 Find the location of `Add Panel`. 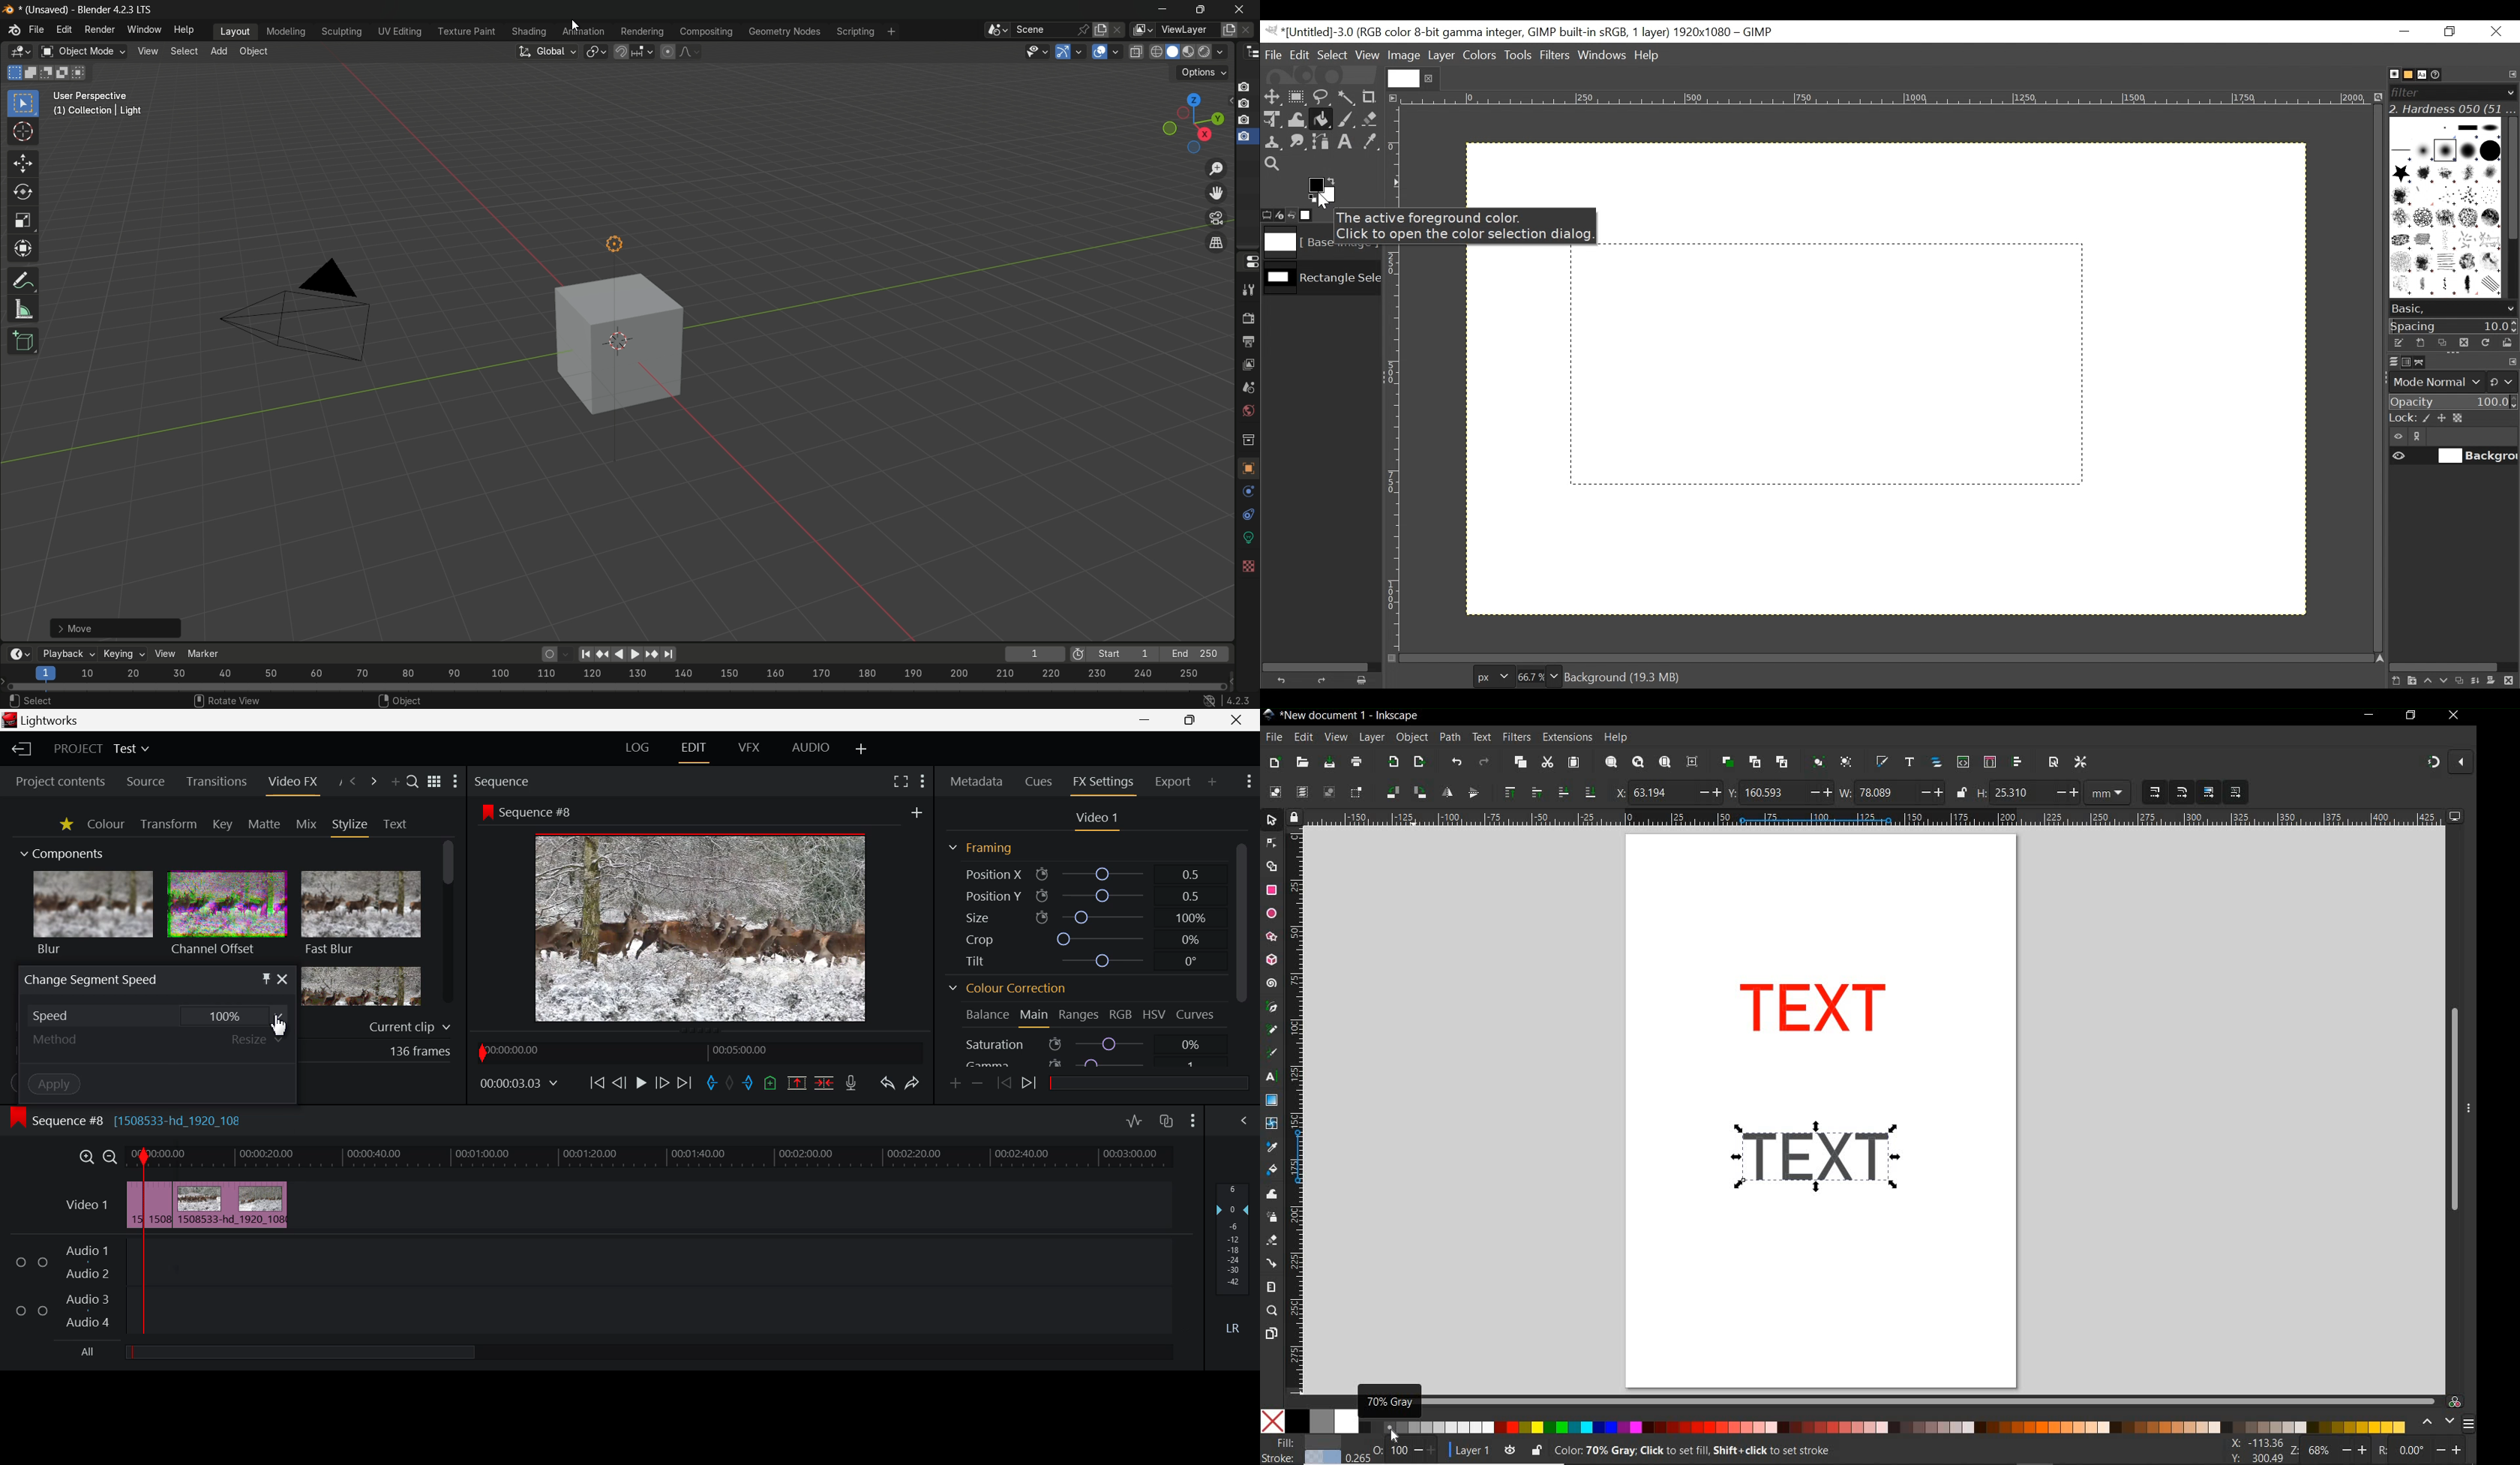

Add Panel is located at coordinates (1213, 780).